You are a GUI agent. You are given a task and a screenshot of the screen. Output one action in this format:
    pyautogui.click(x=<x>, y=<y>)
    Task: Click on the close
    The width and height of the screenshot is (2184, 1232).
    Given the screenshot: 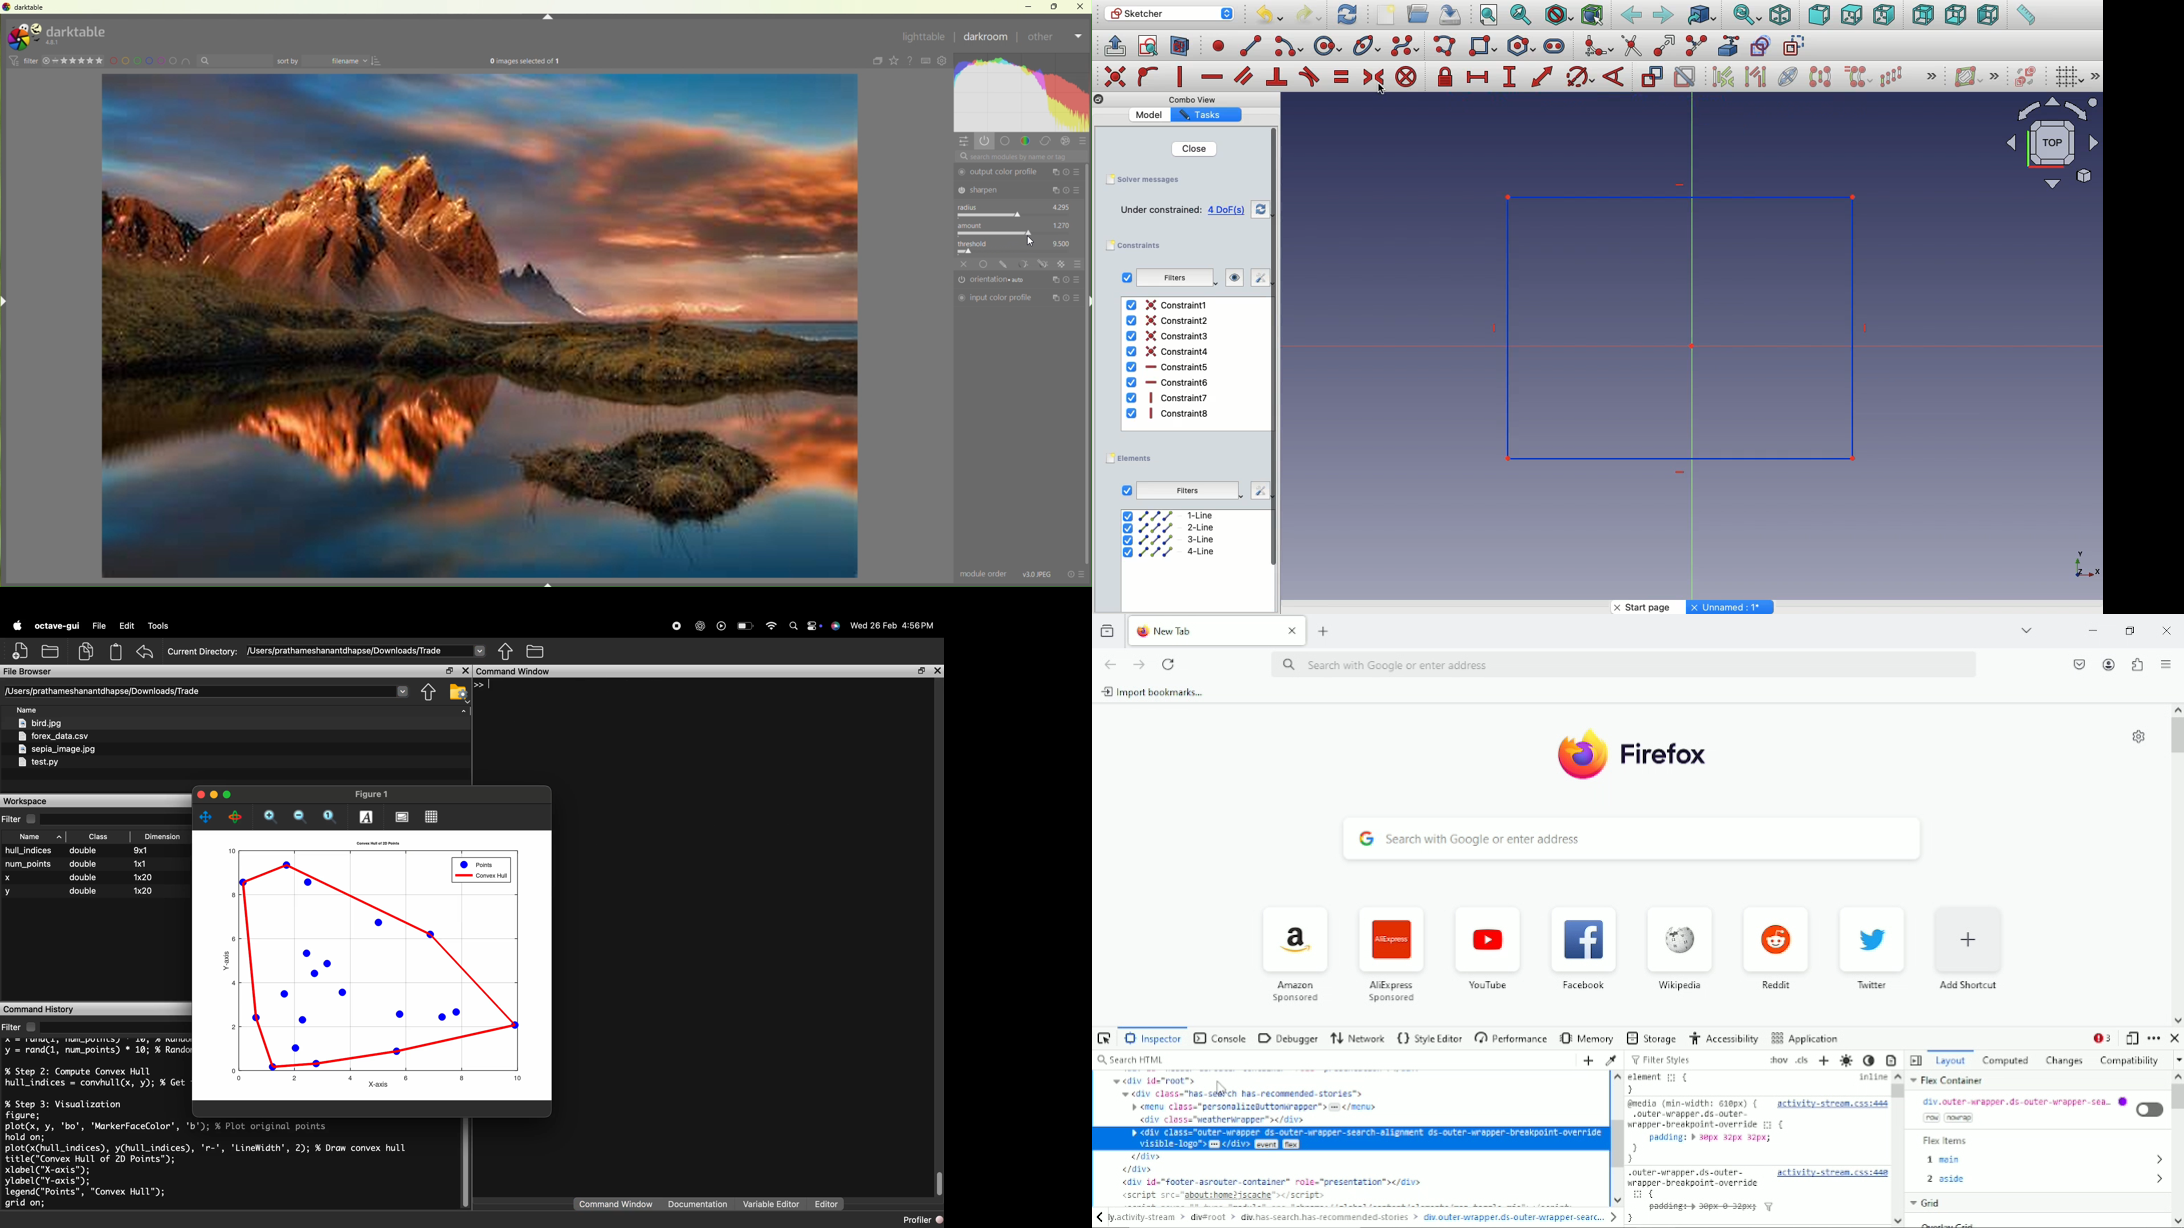 What is the action you would take?
    pyautogui.click(x=938, y=671)
    